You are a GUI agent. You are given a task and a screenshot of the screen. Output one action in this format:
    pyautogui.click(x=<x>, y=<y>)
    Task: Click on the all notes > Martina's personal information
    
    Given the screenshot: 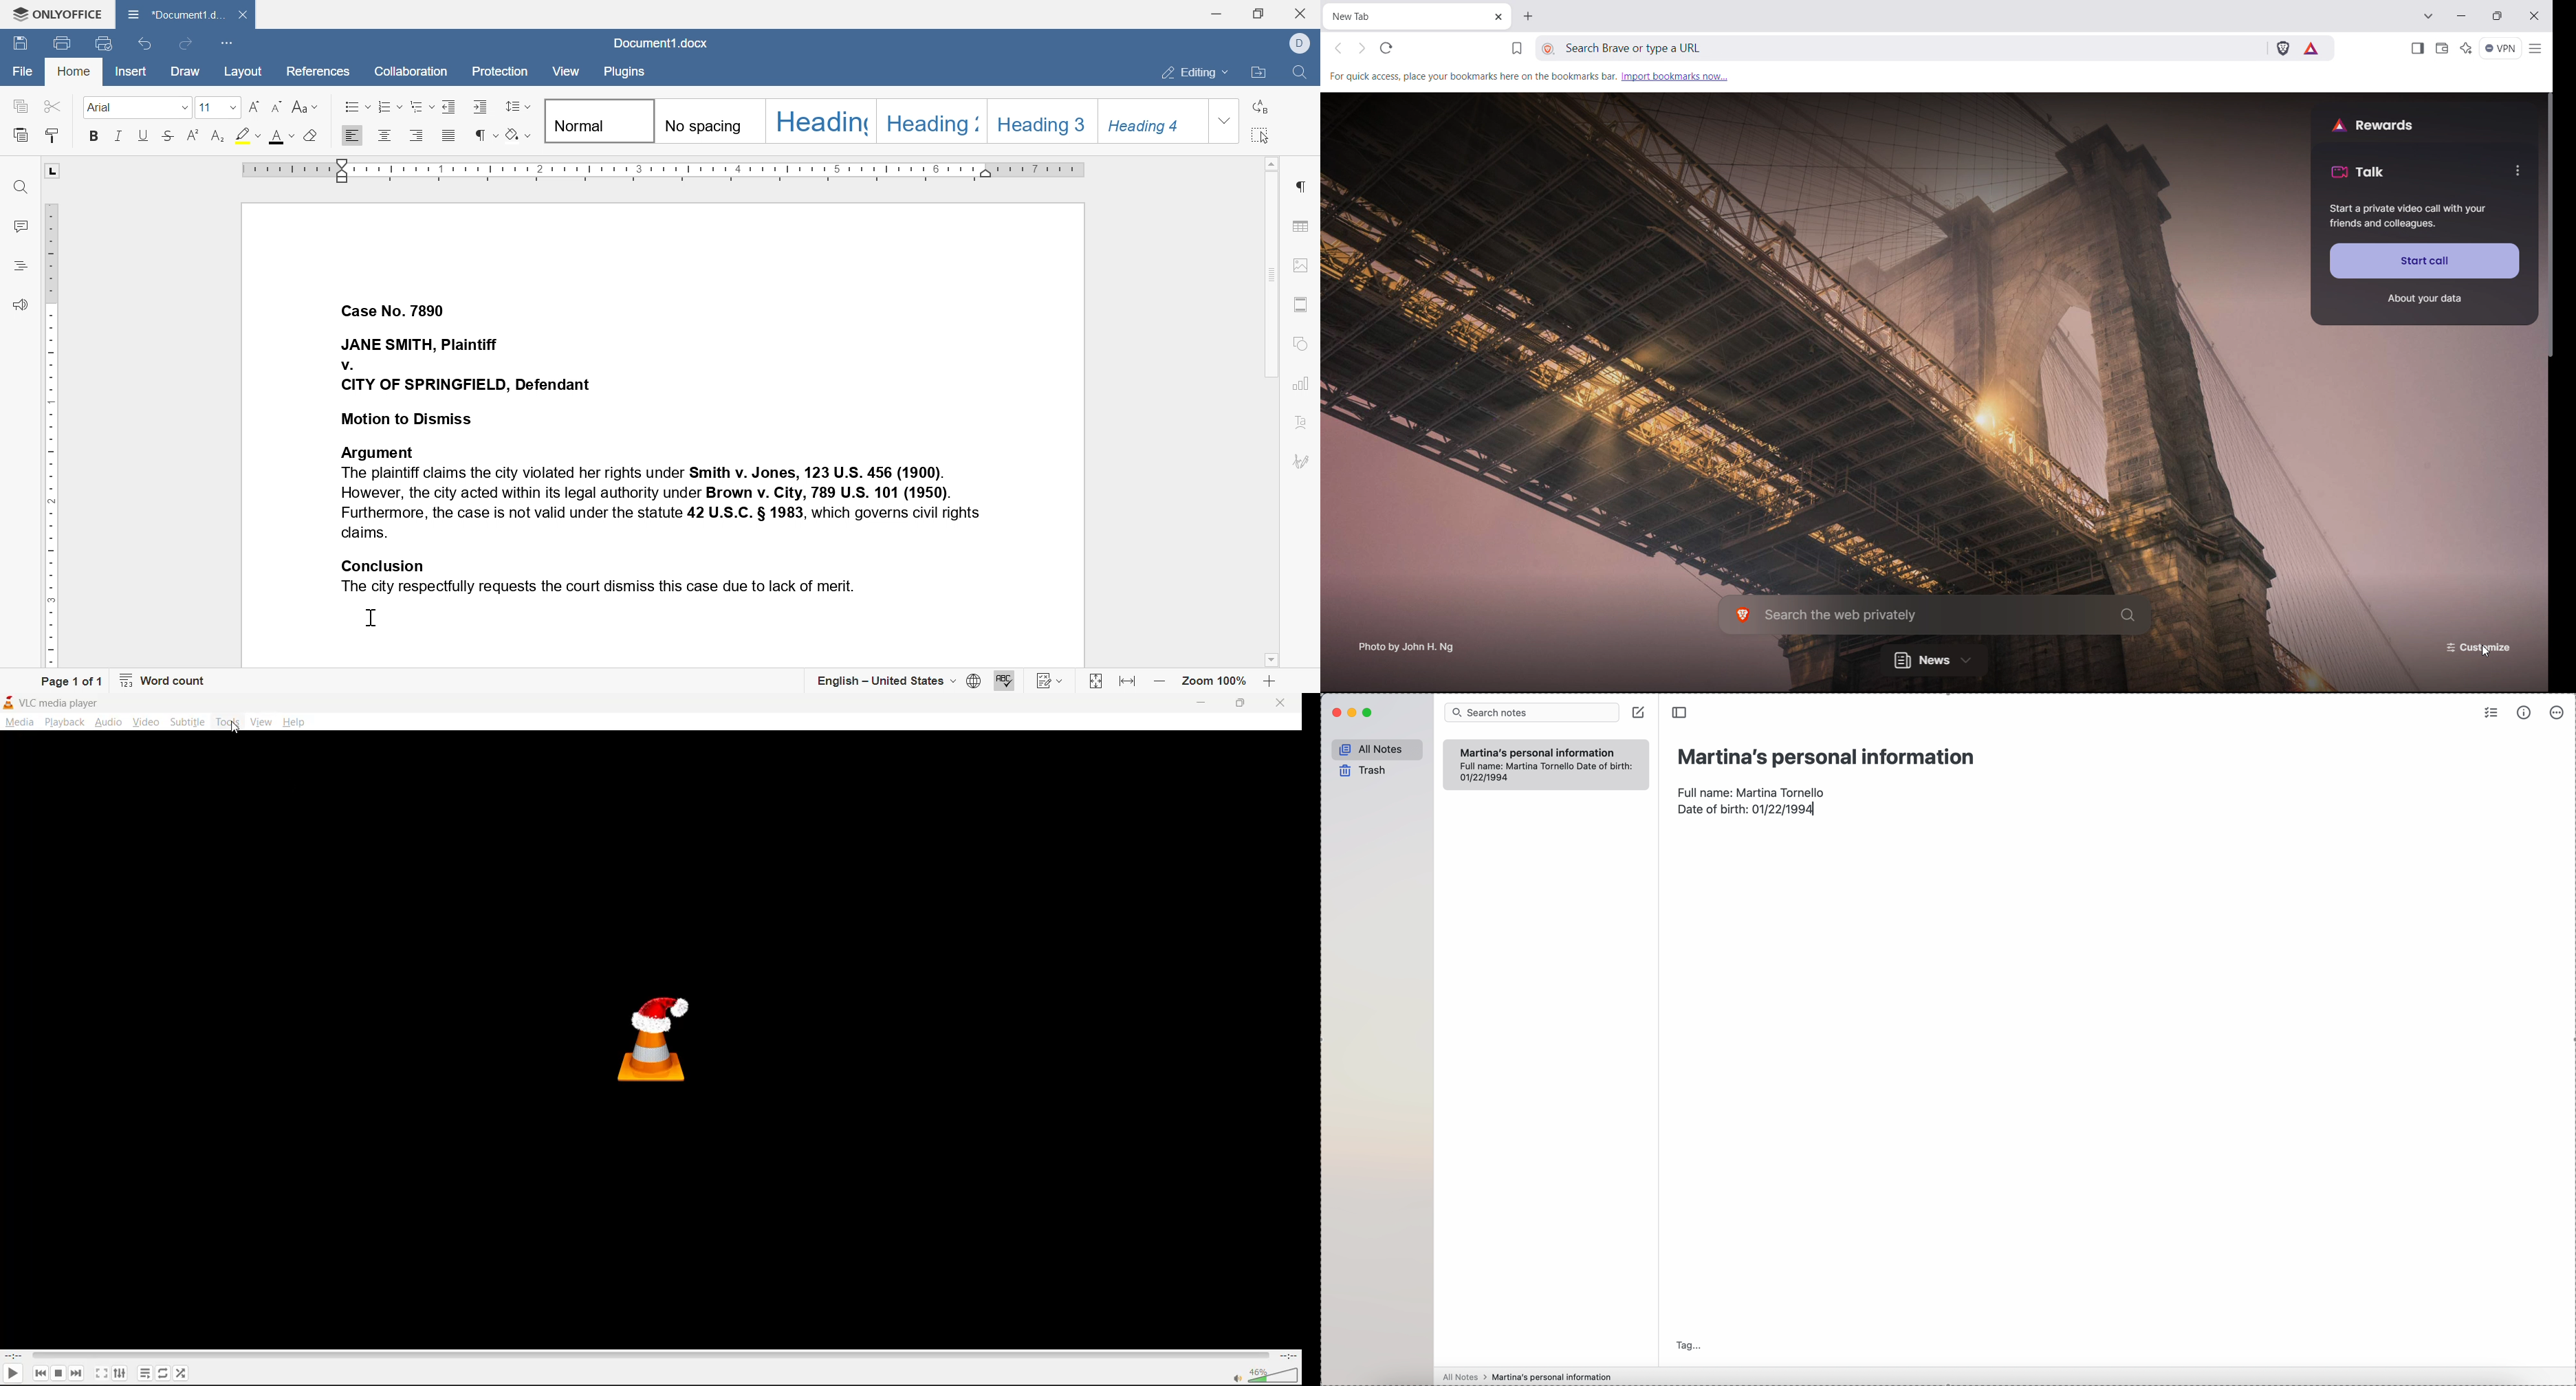 What is the action you would take?
    pyautogui.click(x=1526, y=1377)
    